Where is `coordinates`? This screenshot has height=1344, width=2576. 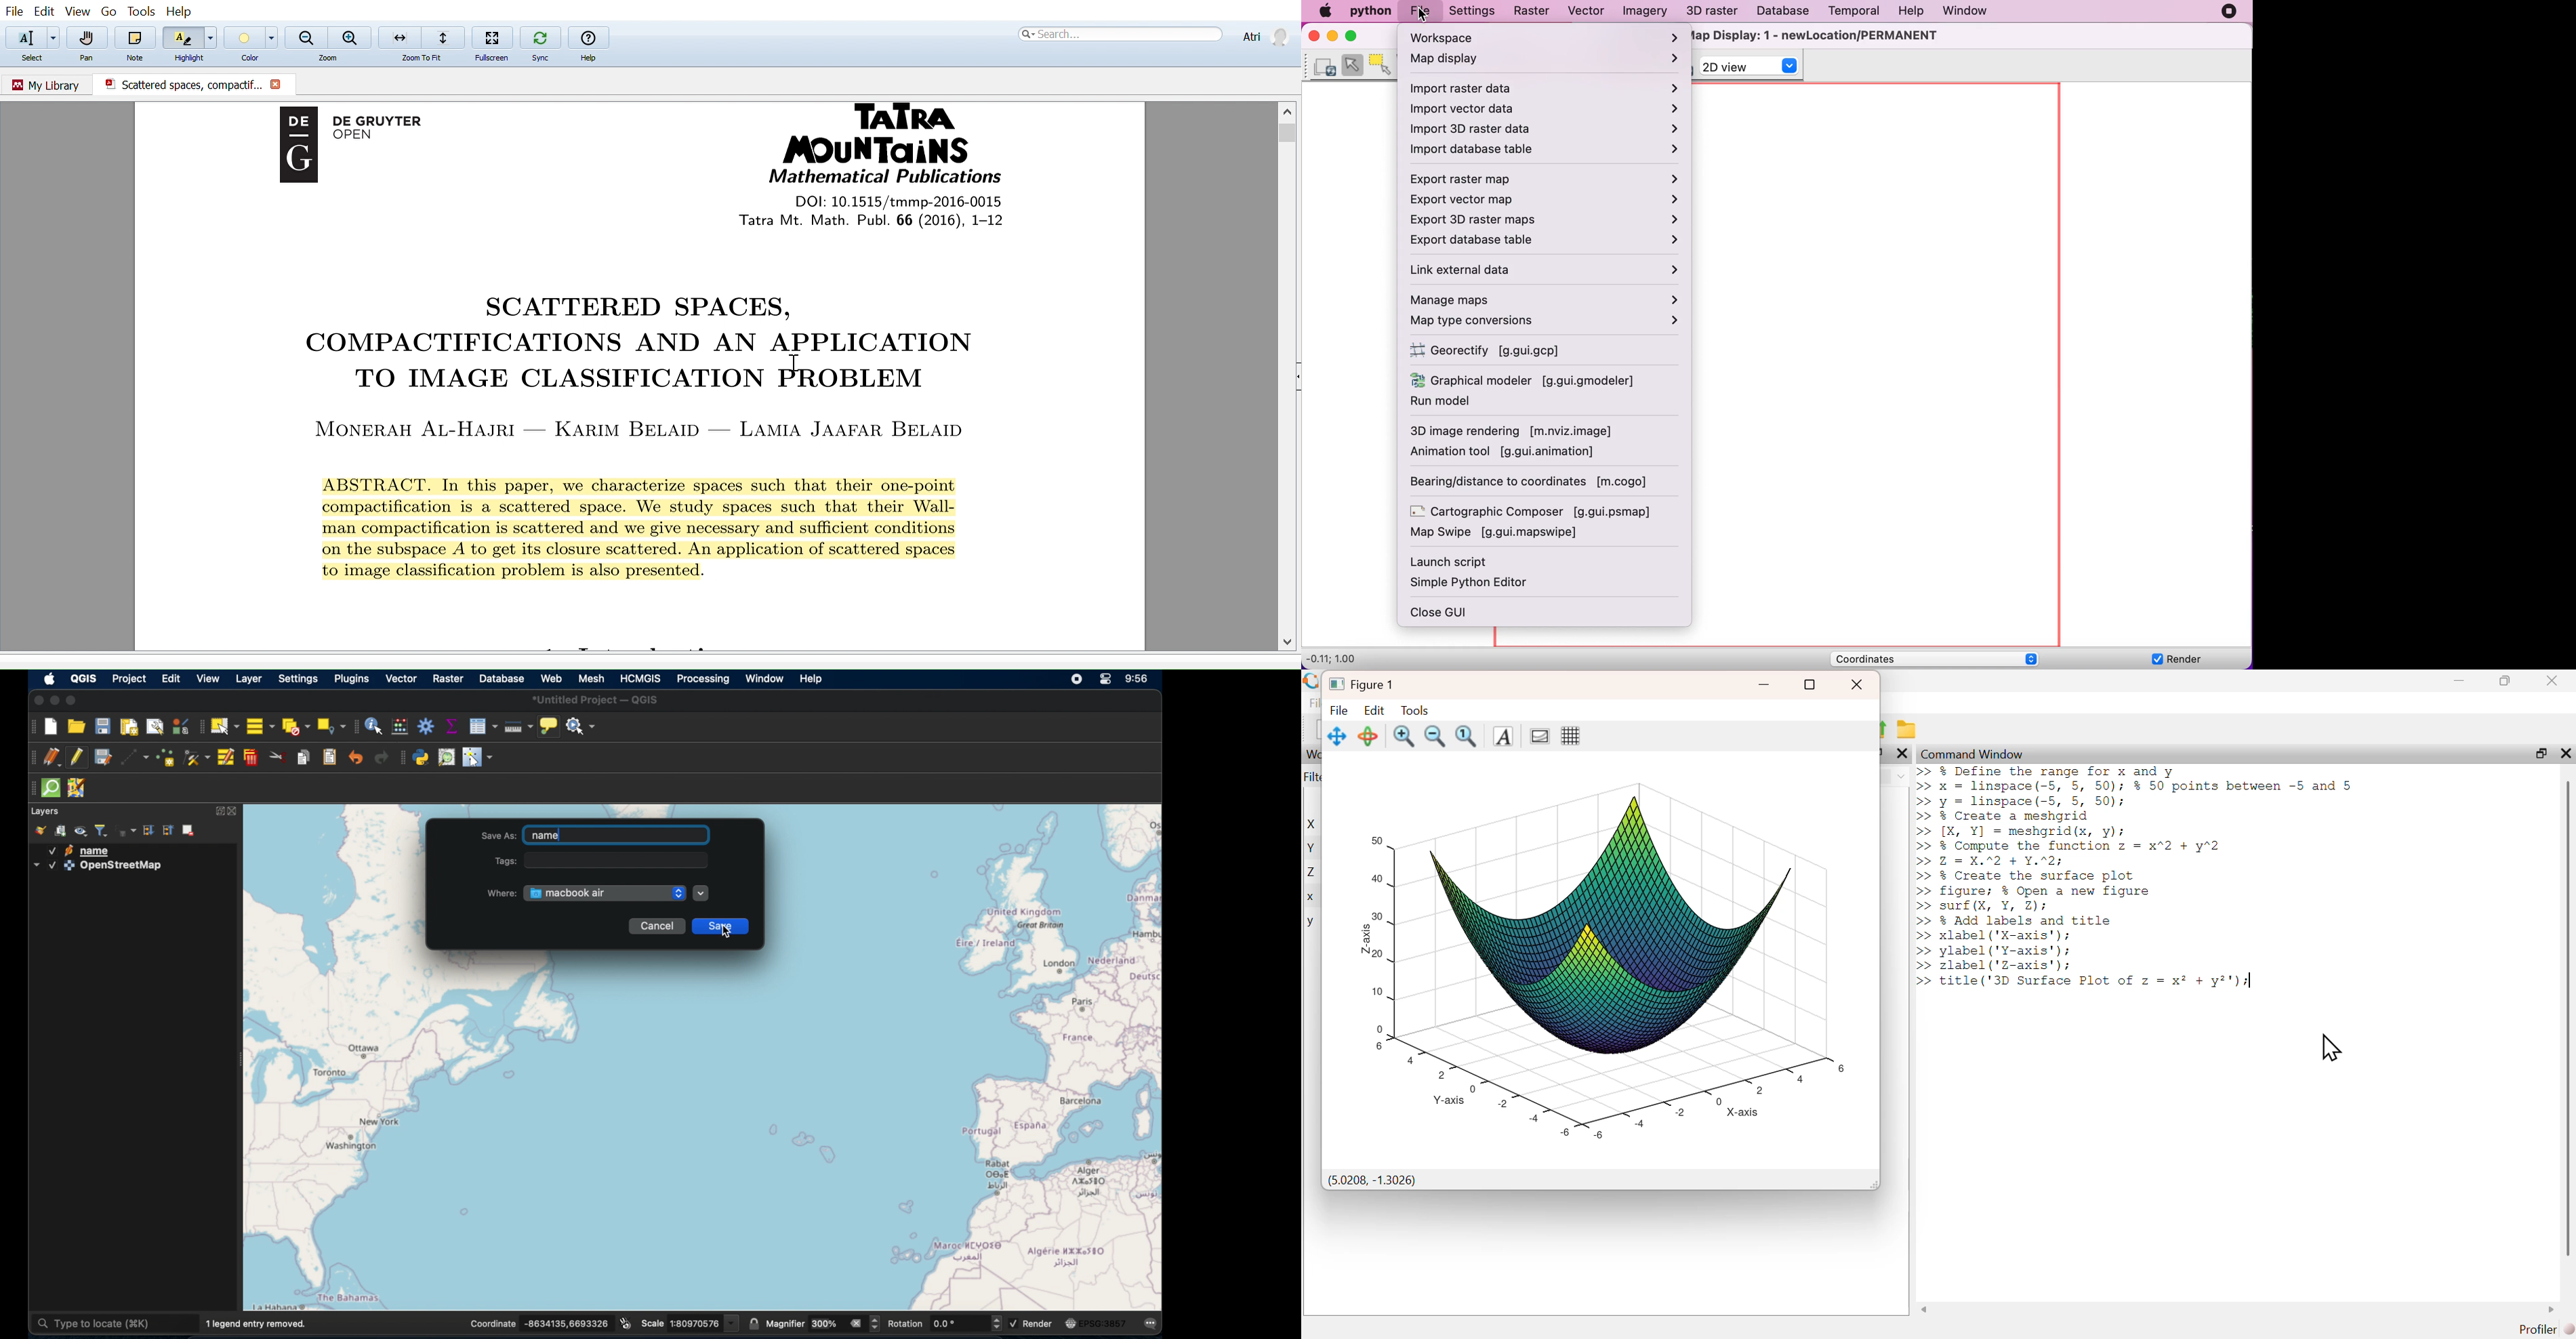
coordinates is located at coordinates (541, 1324).